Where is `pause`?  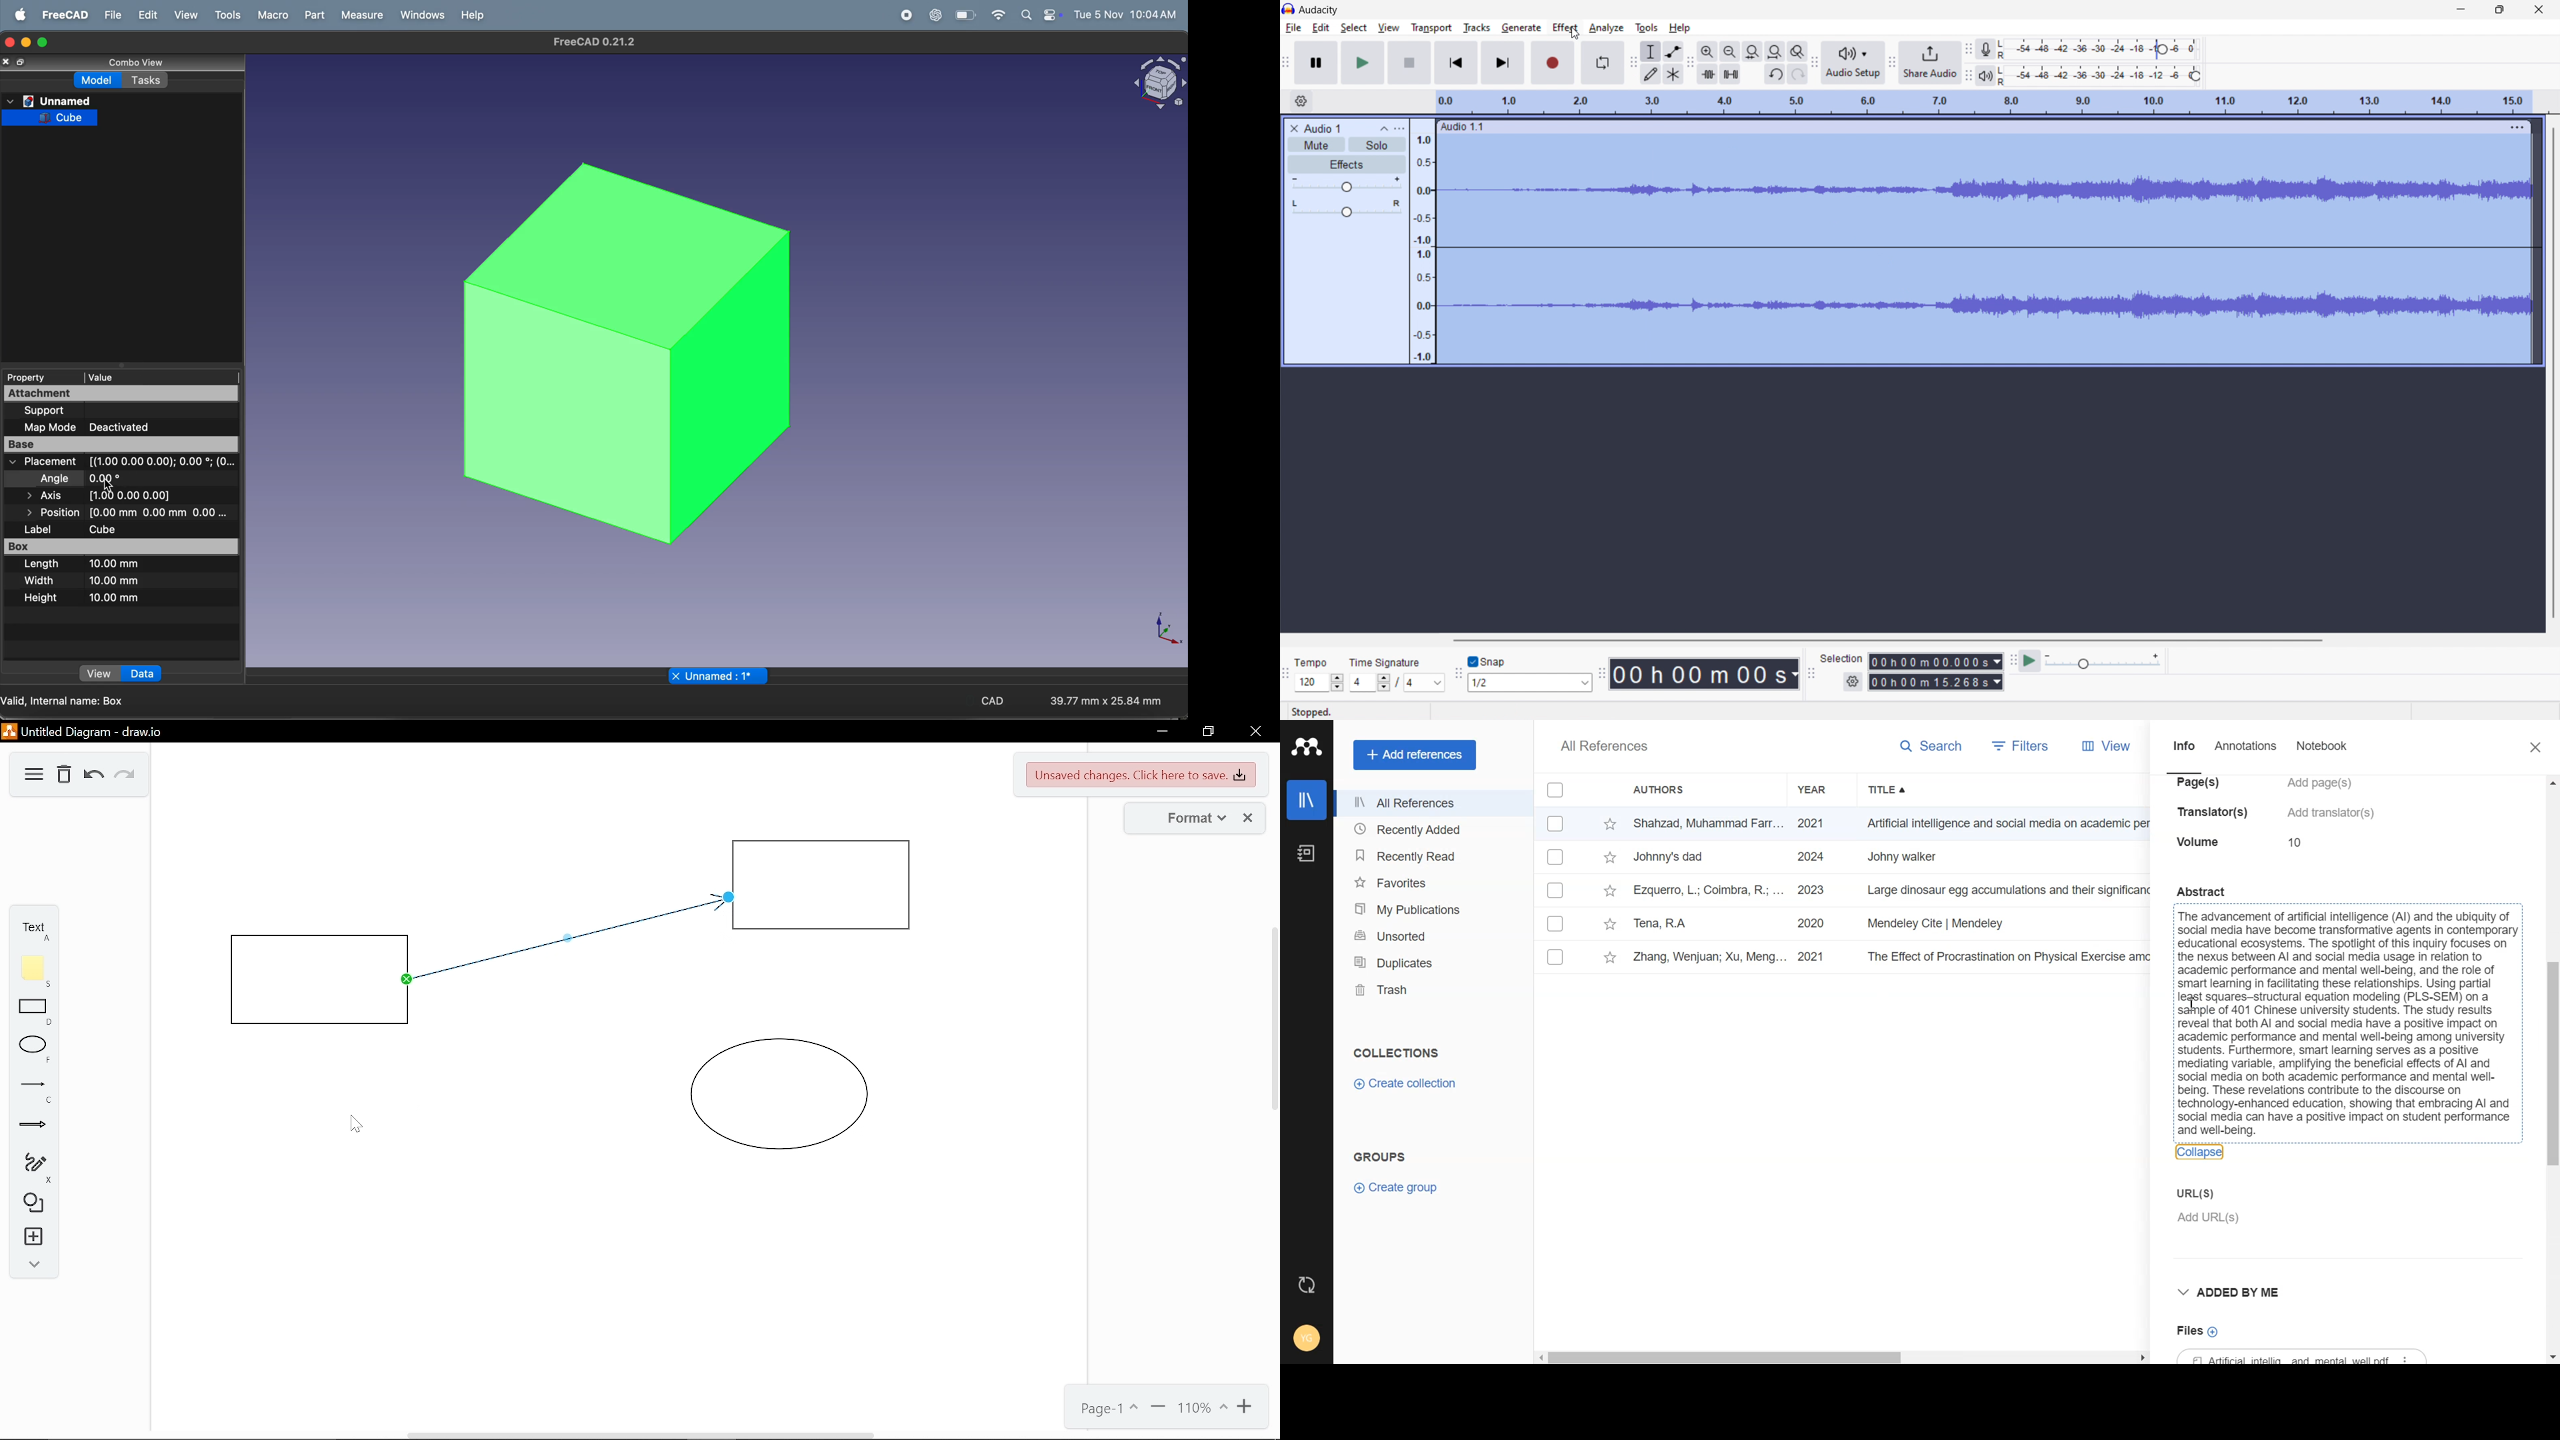 pause is located at coordinates (1316, 63).